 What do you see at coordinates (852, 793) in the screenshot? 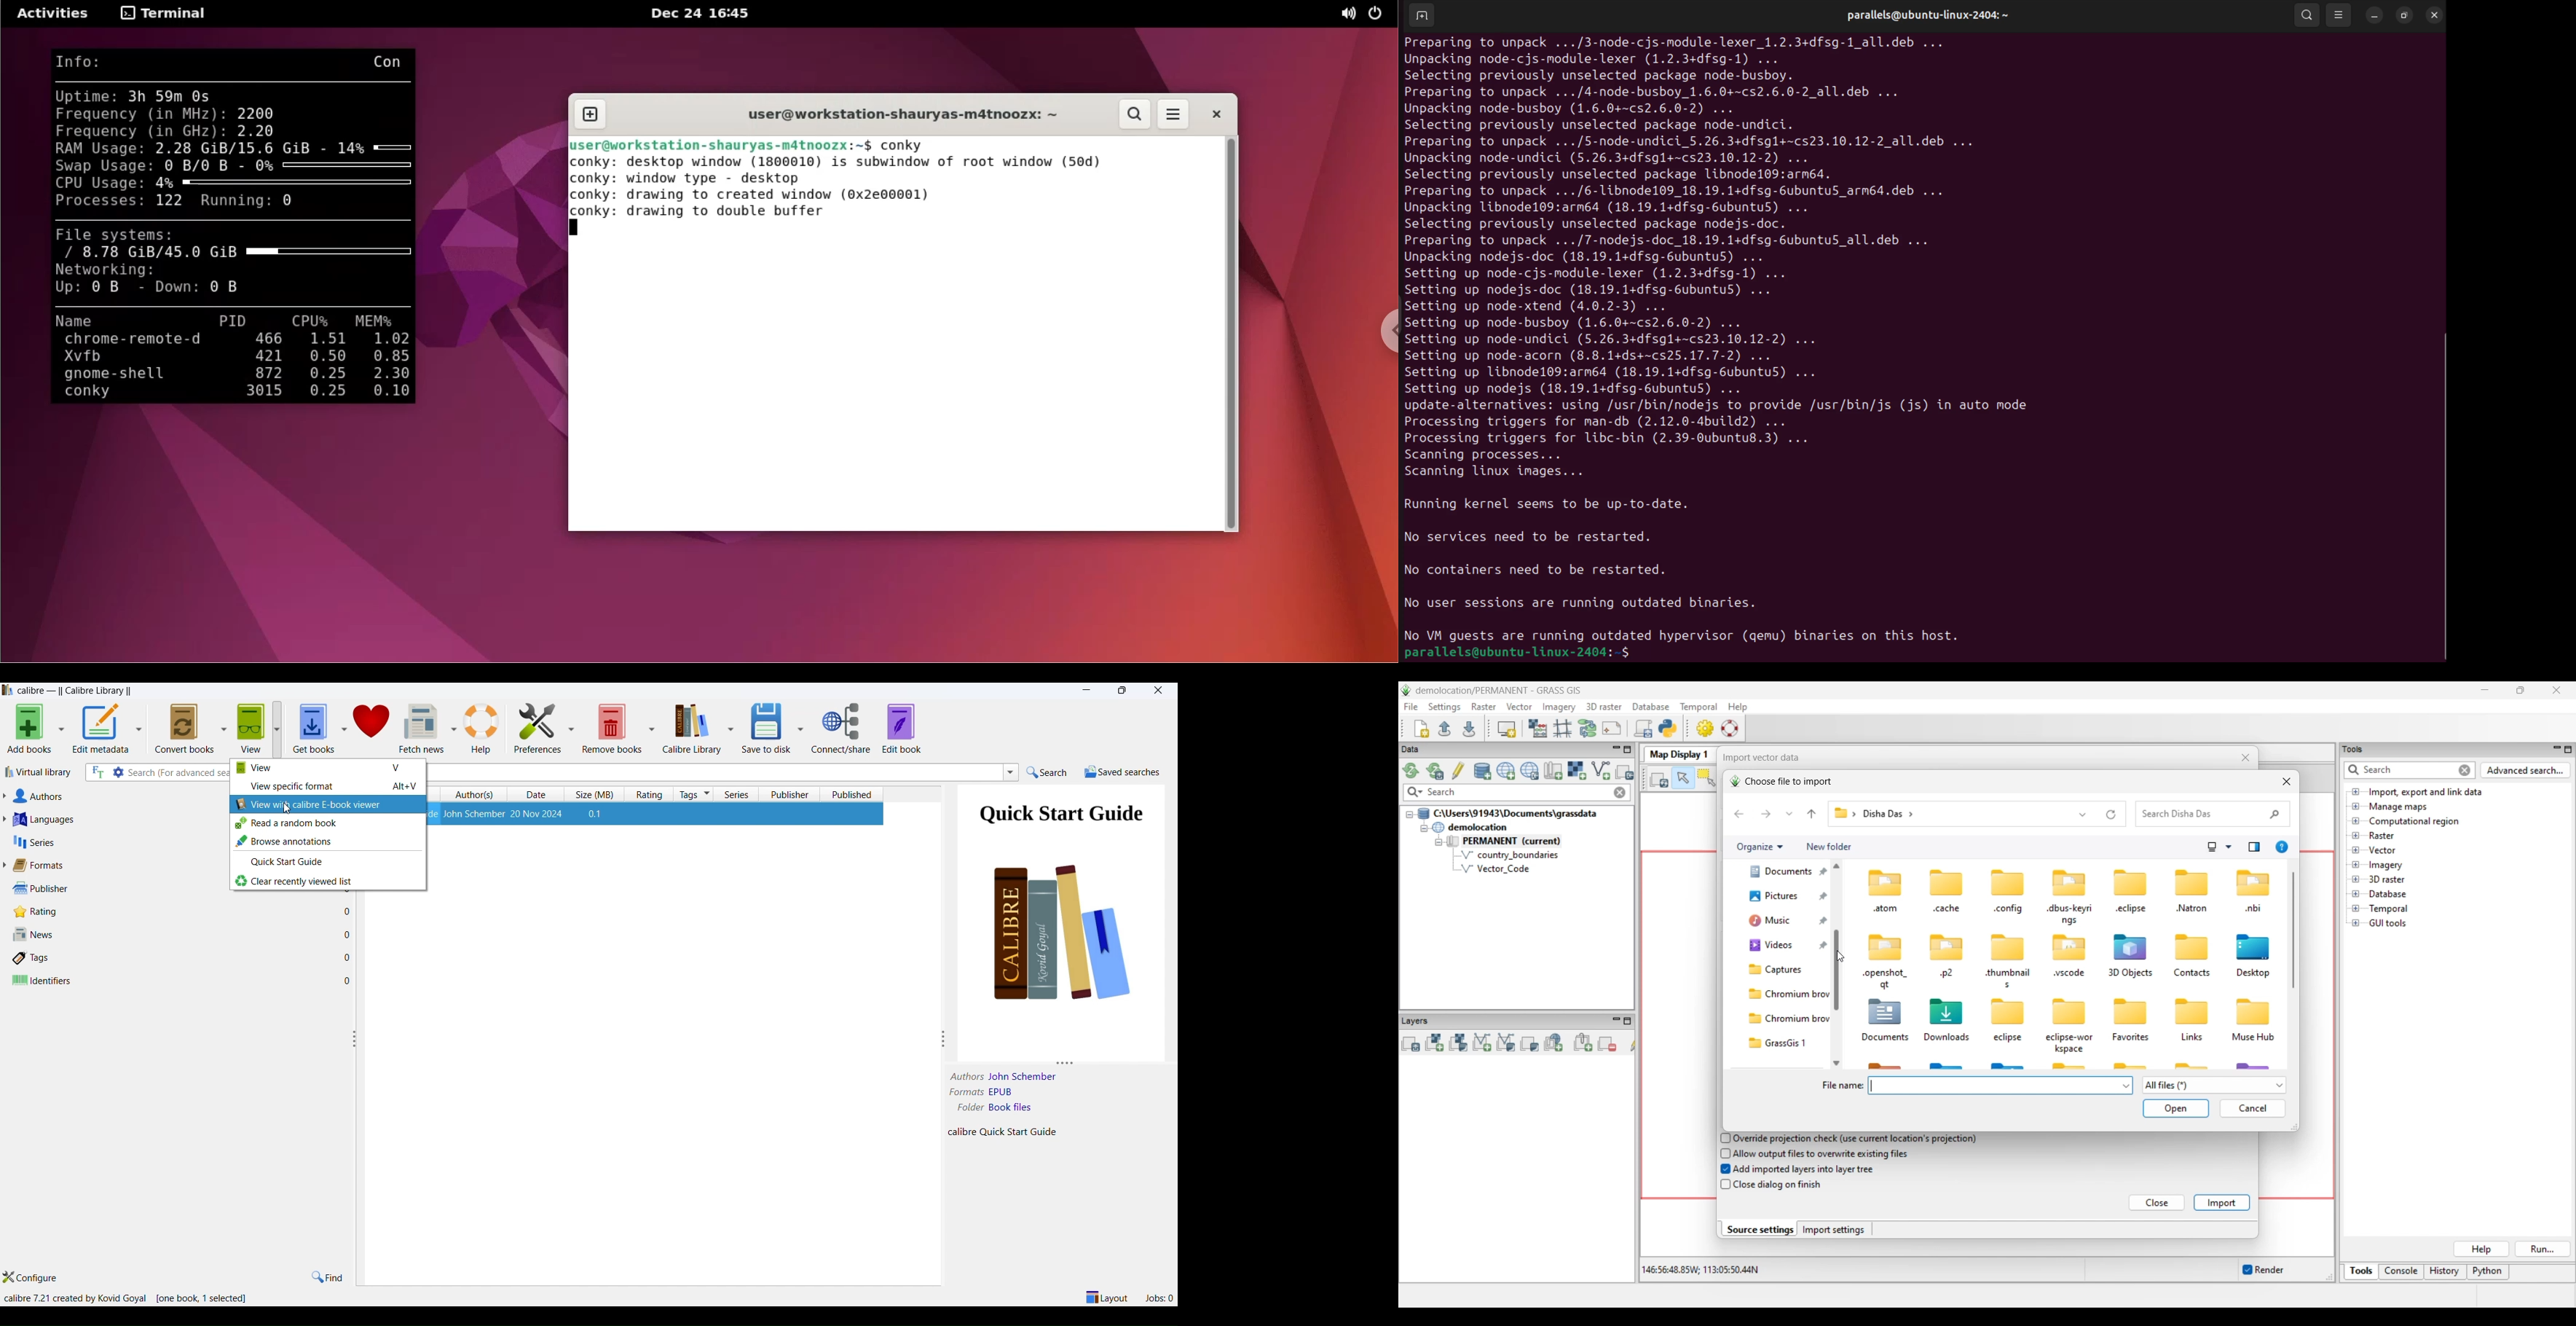
I see `published` at bounding box center [852, 793].